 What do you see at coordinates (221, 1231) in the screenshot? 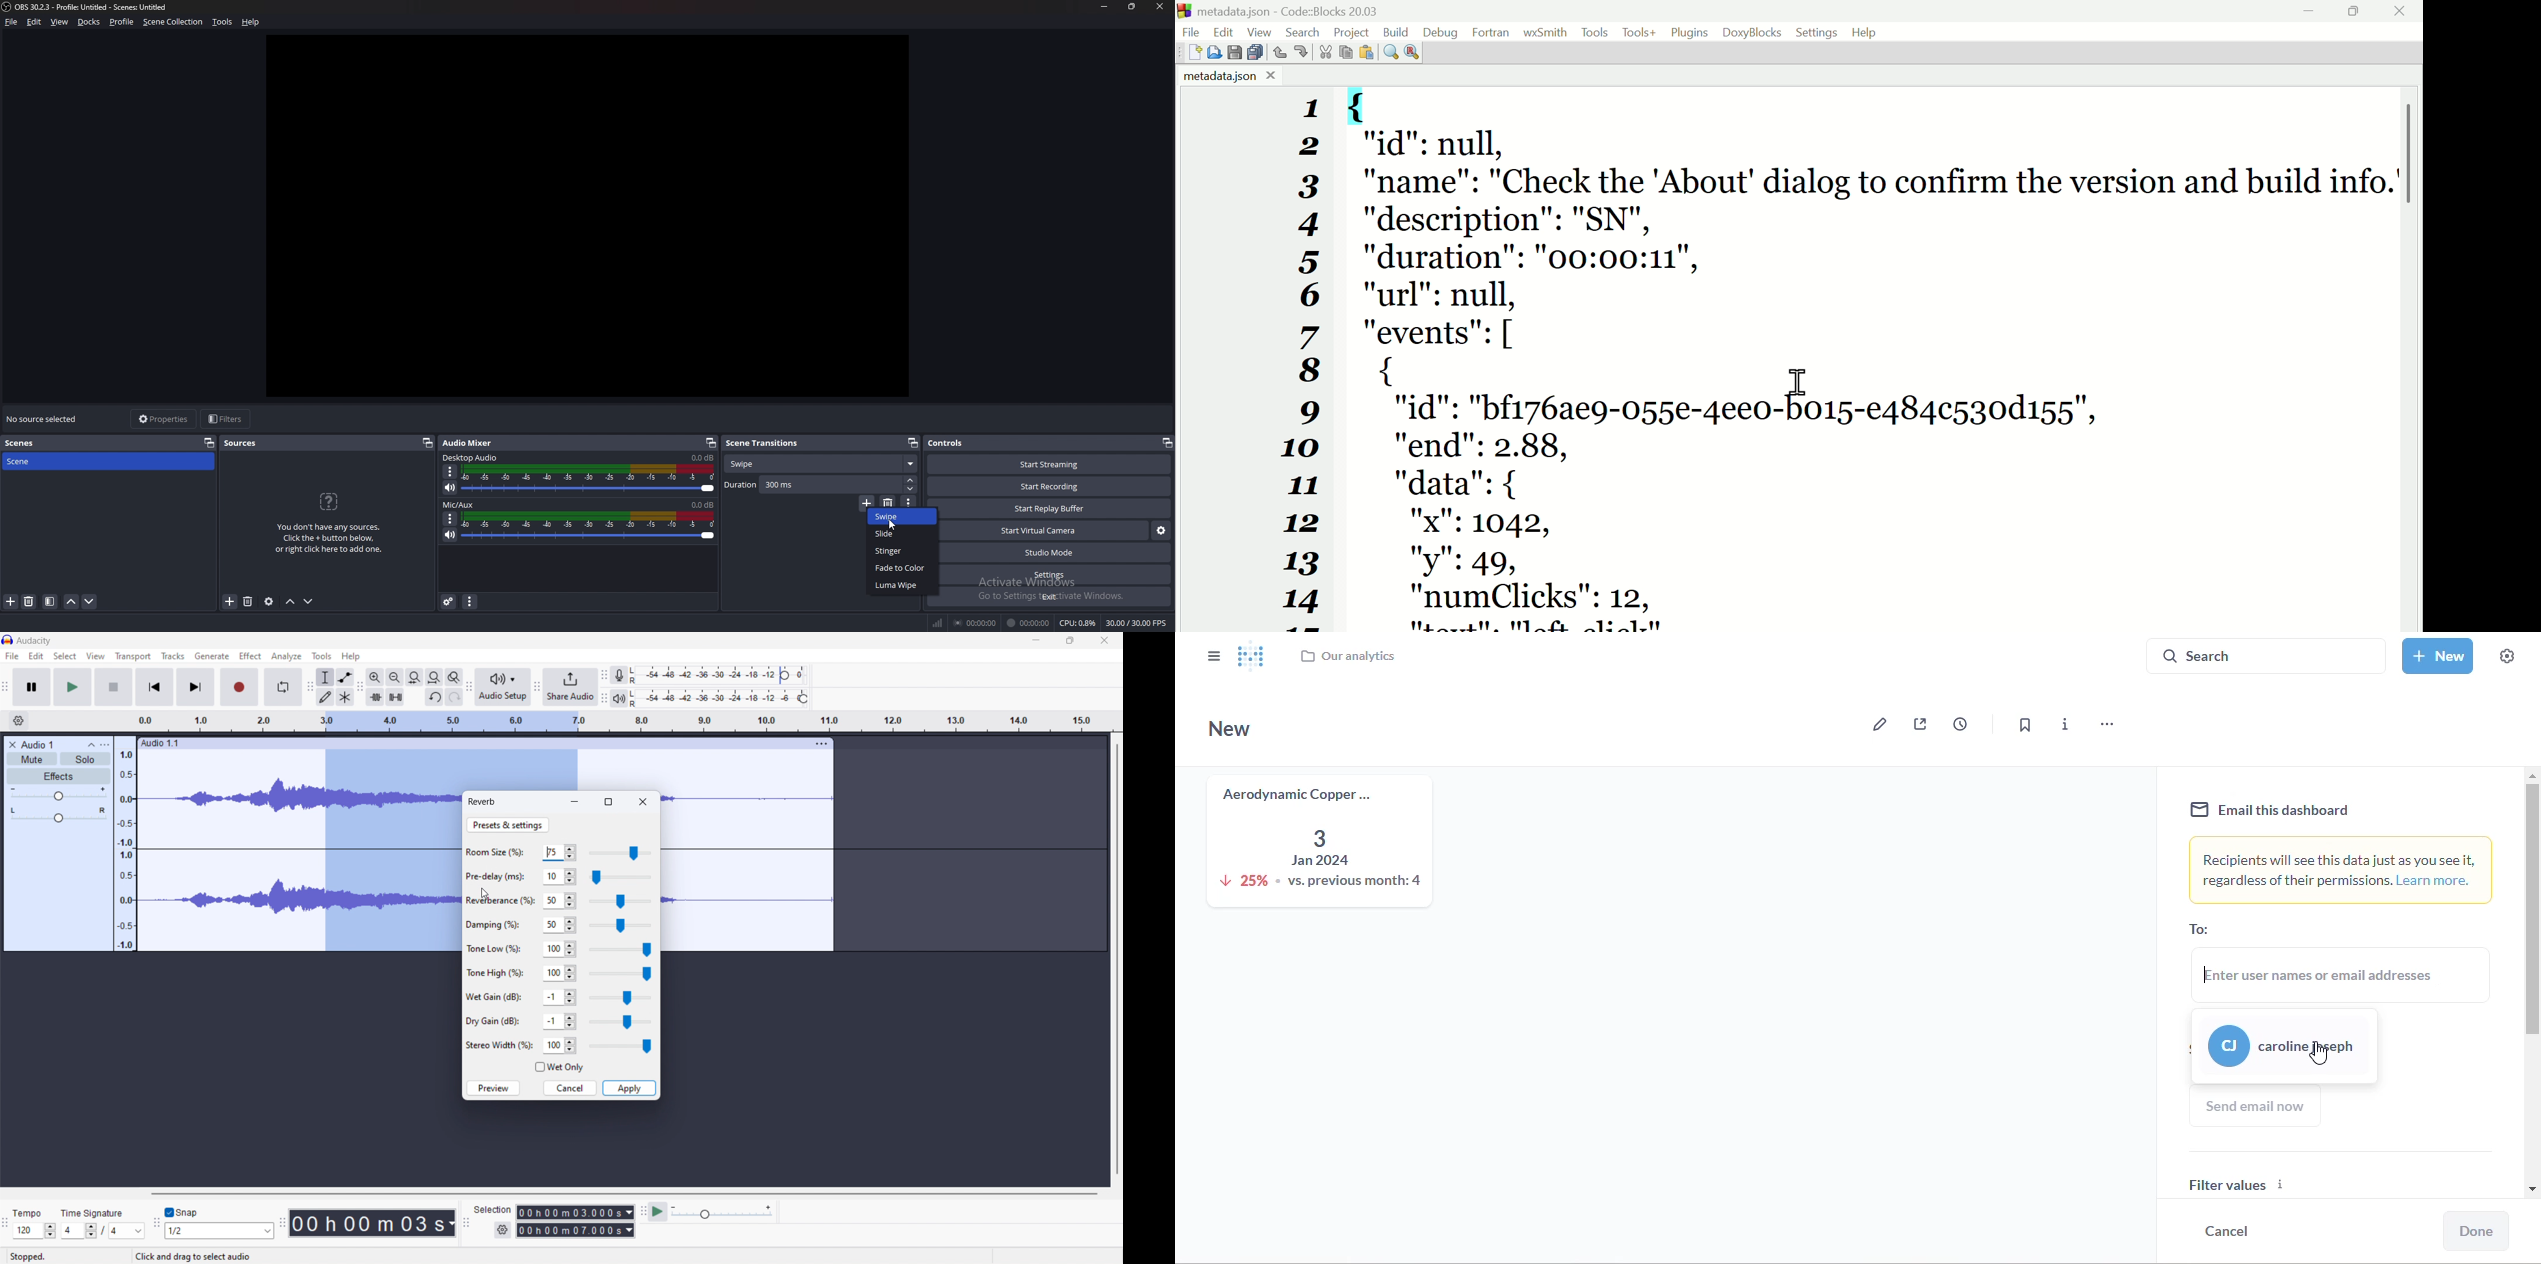
I see `1/2` at bounding box center [221, 1231].